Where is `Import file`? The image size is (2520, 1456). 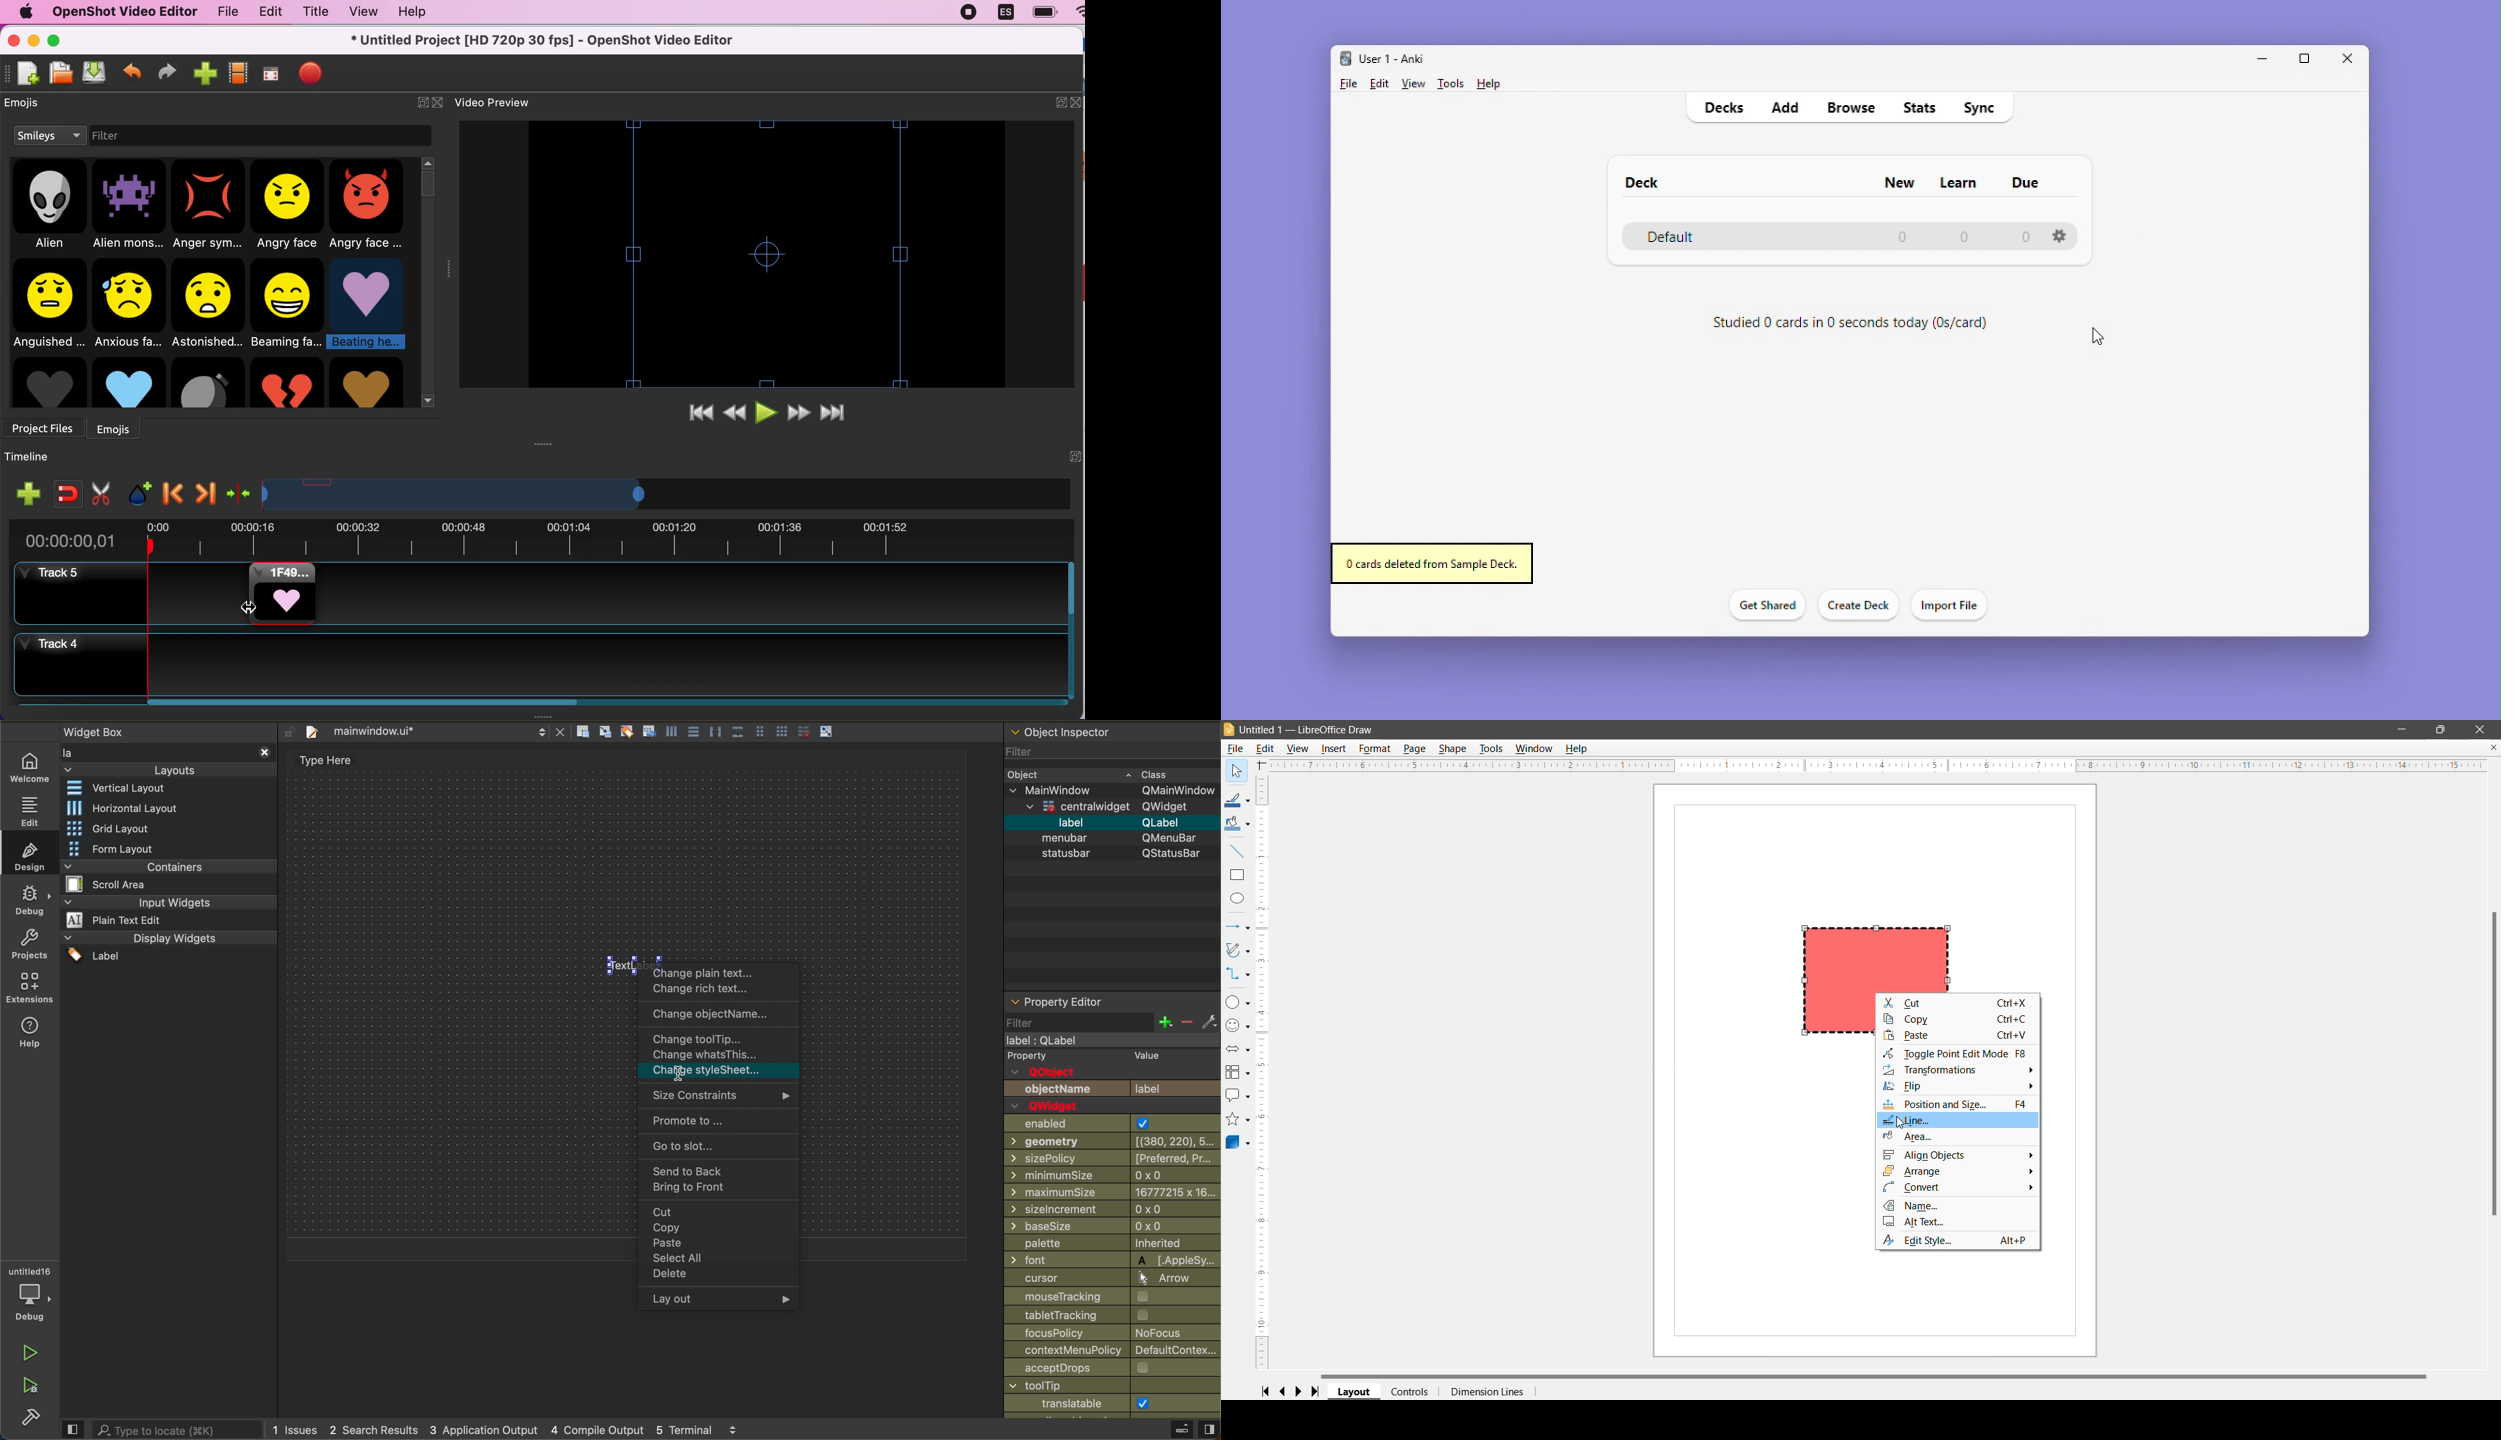
Import file is located at coordinates (1952, 606).